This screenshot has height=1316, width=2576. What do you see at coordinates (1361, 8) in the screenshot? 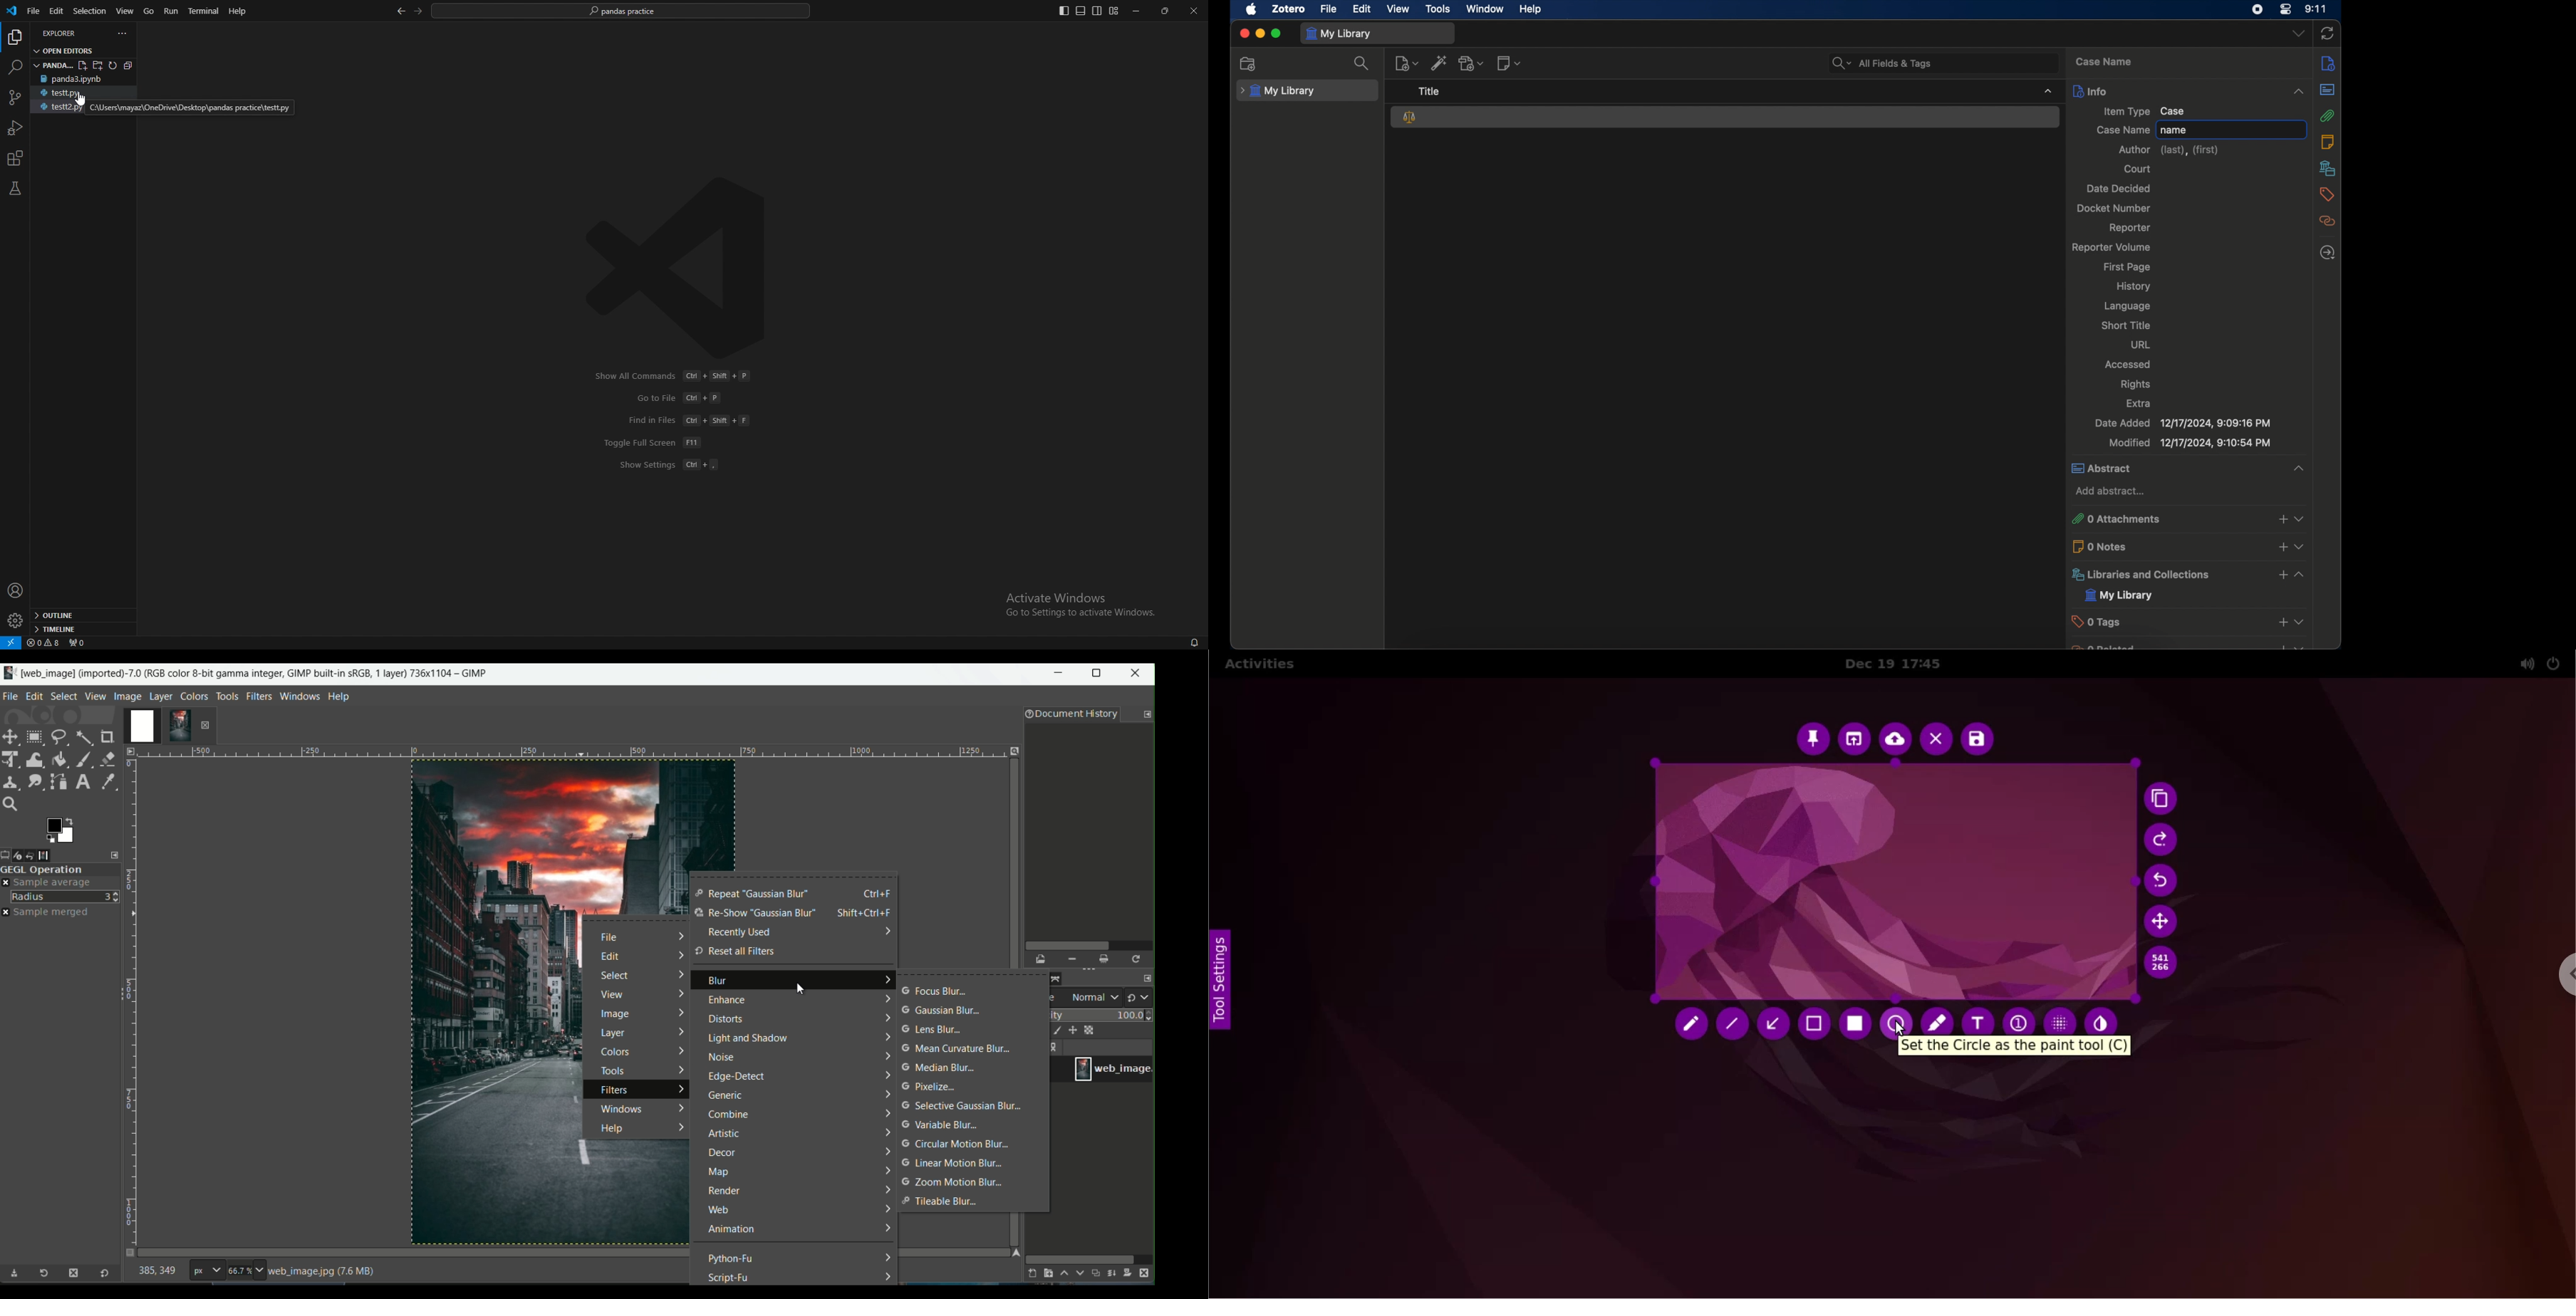
I see `edit` at bounding box center [1361, 8].